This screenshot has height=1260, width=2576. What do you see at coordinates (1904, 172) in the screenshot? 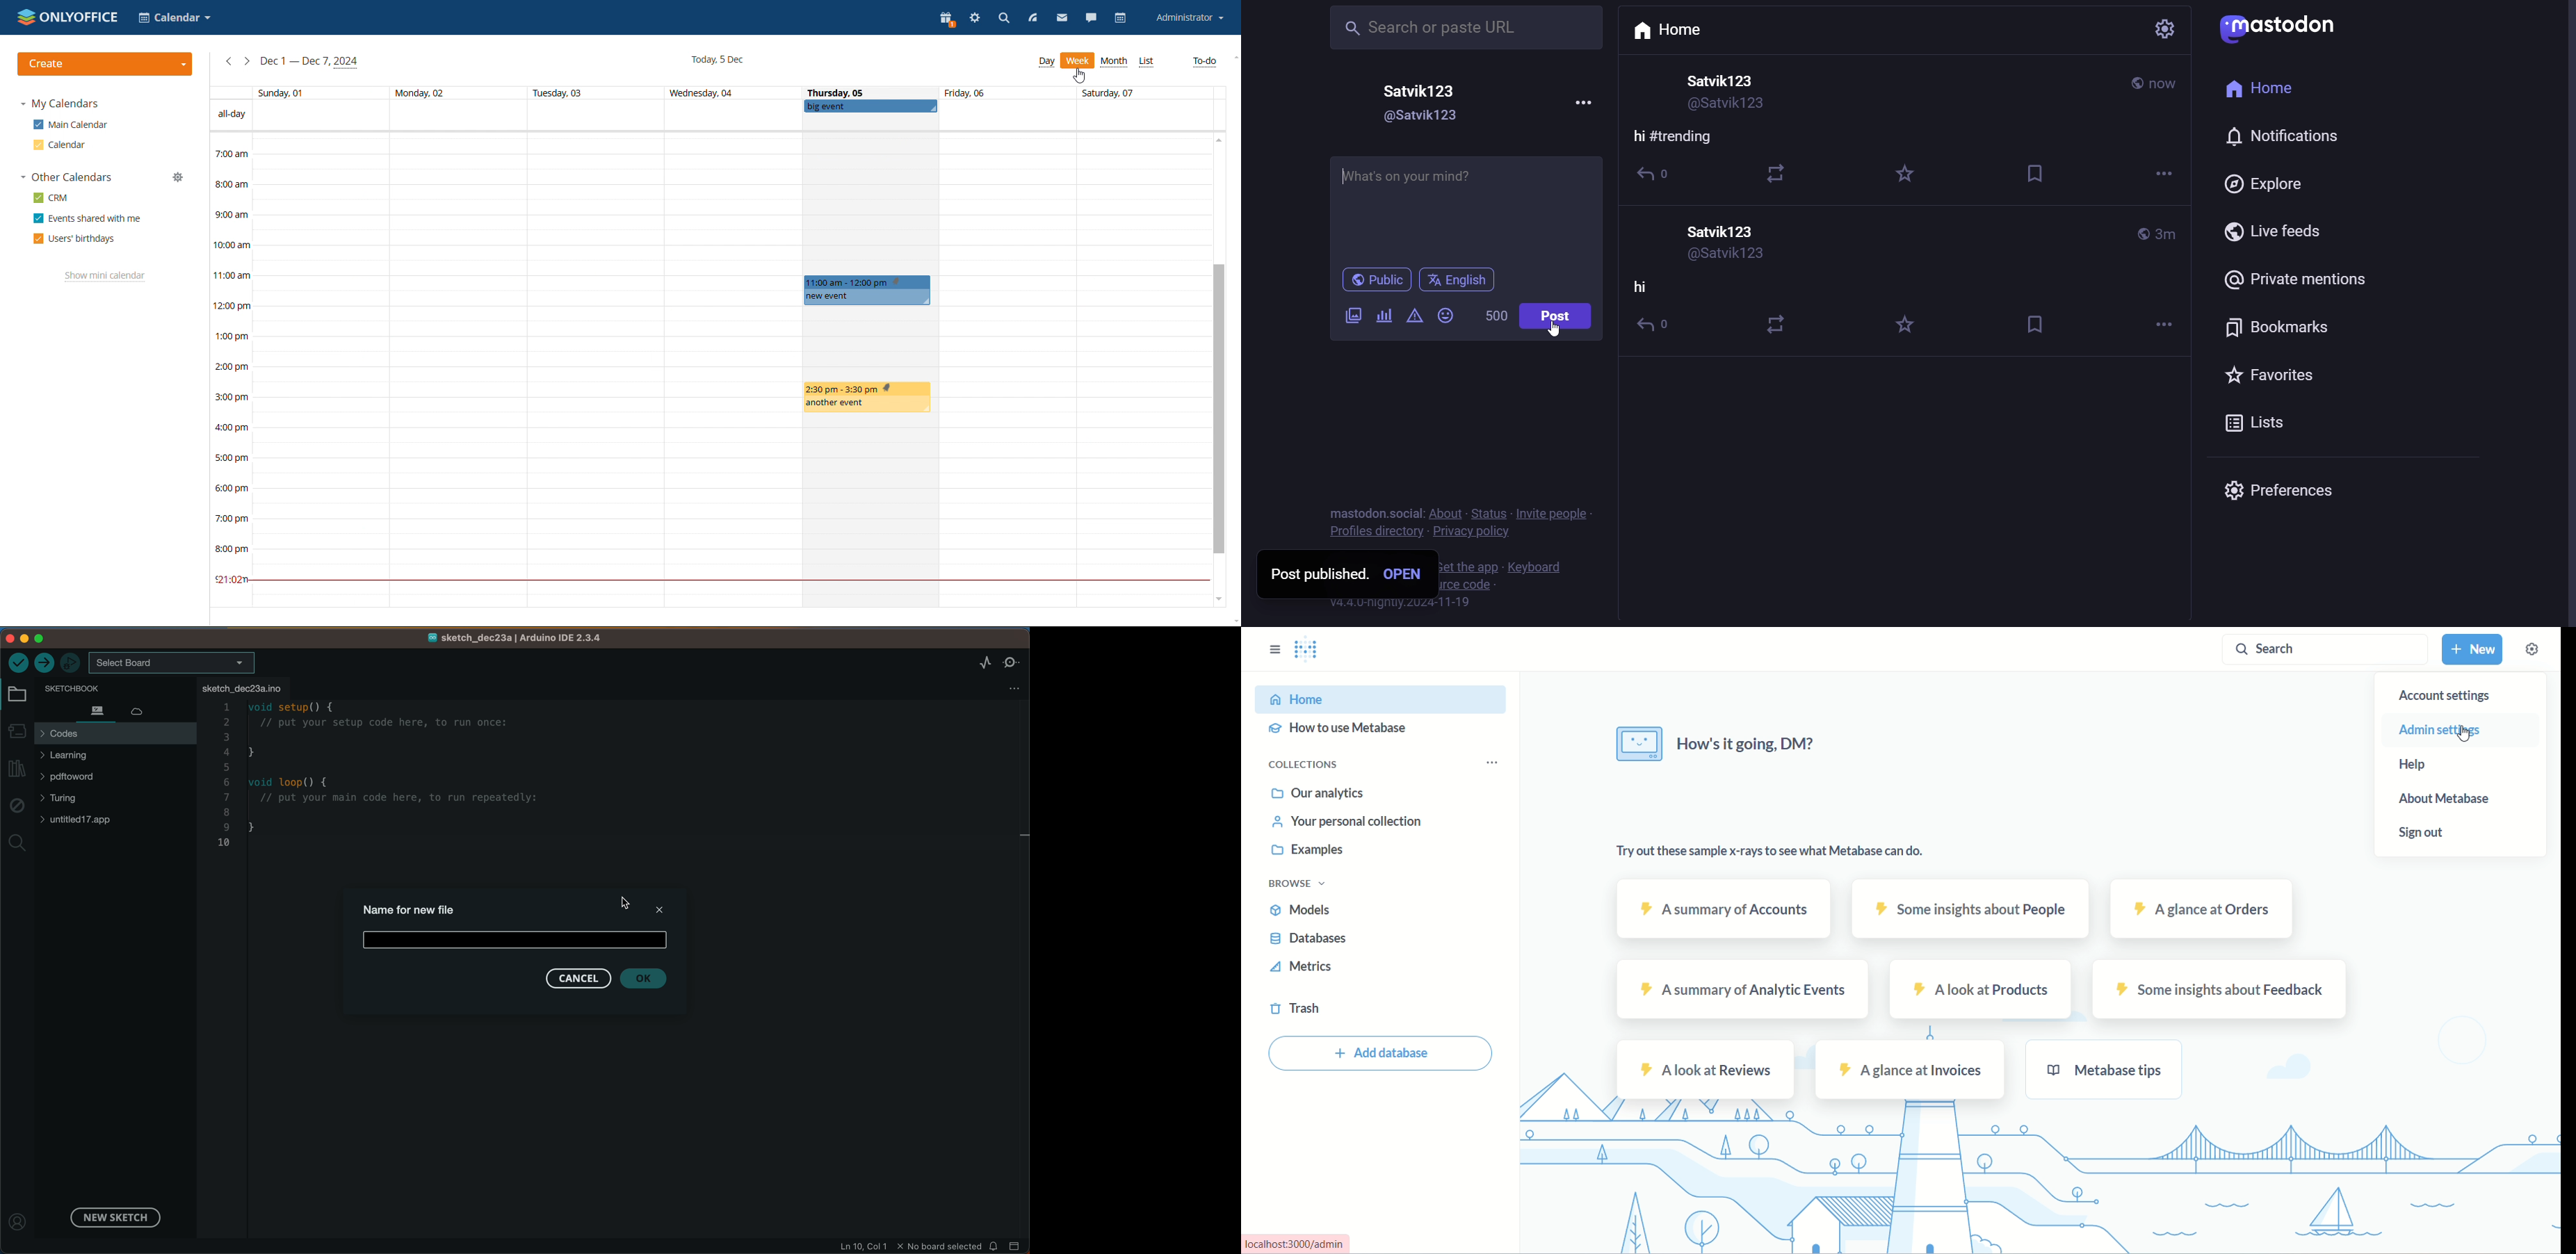
I see `favorite` at bounding box center [1904, 172].